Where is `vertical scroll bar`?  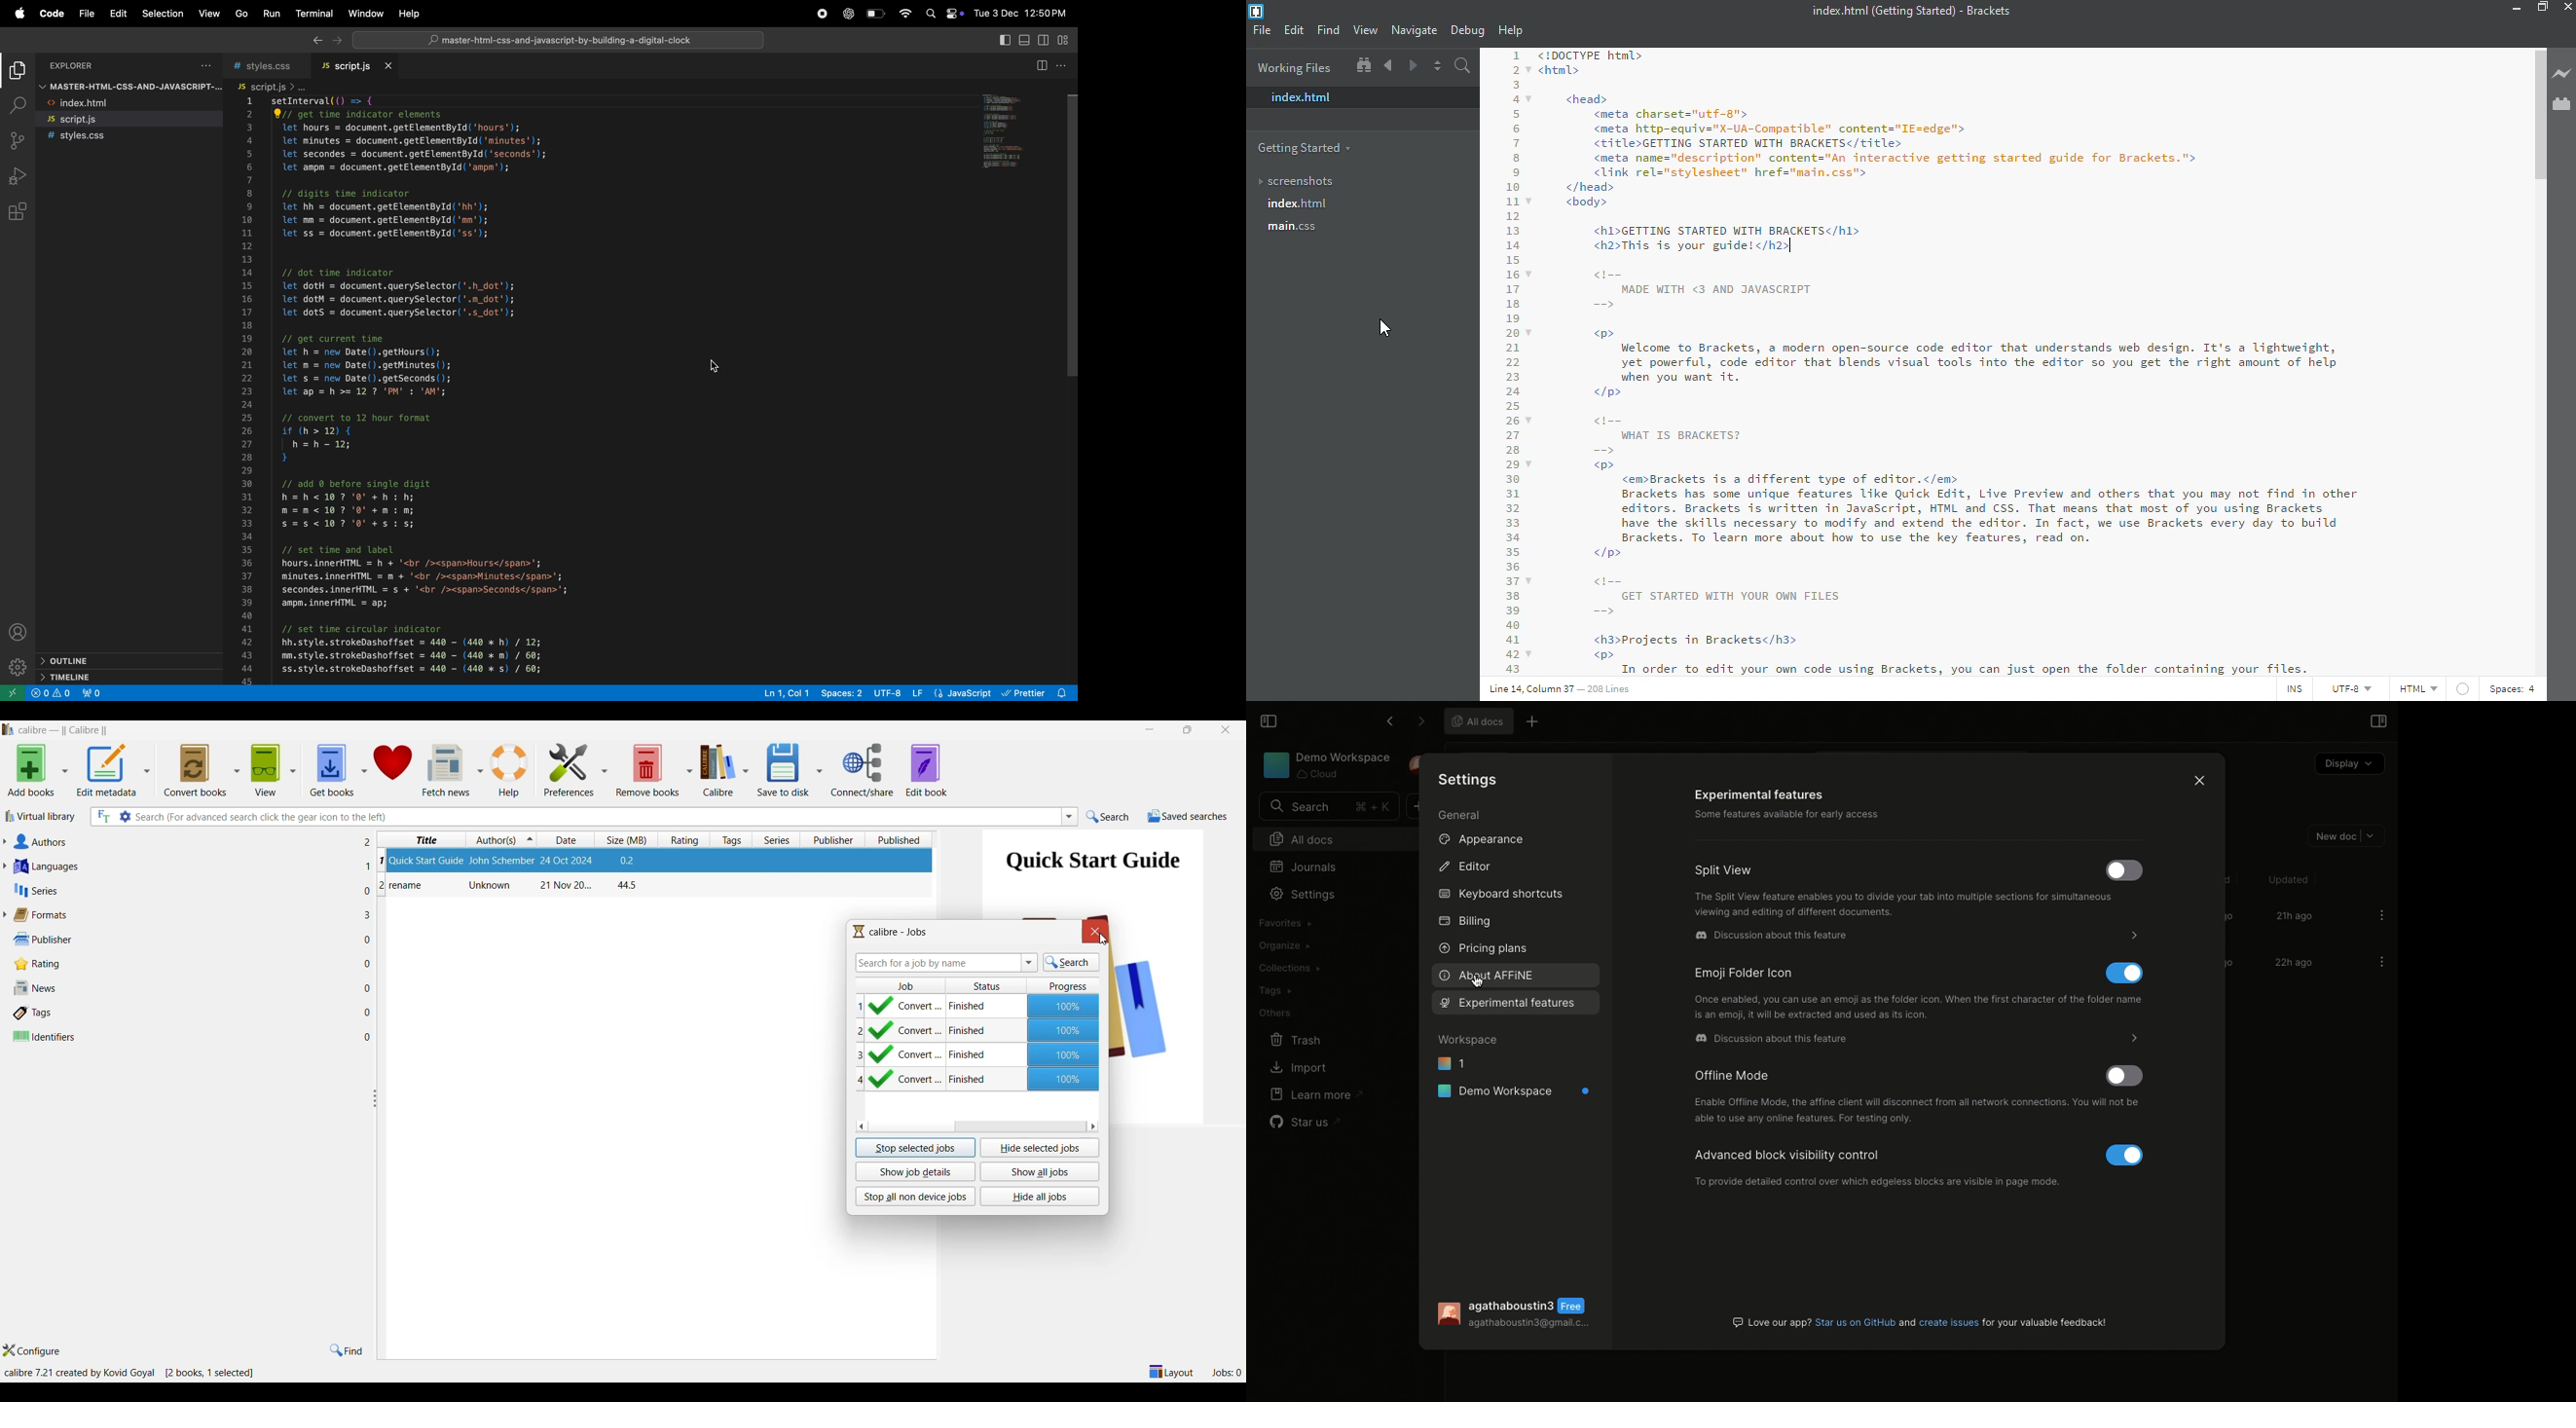 vertical scroll bar is located at coordinates (1070, 240).